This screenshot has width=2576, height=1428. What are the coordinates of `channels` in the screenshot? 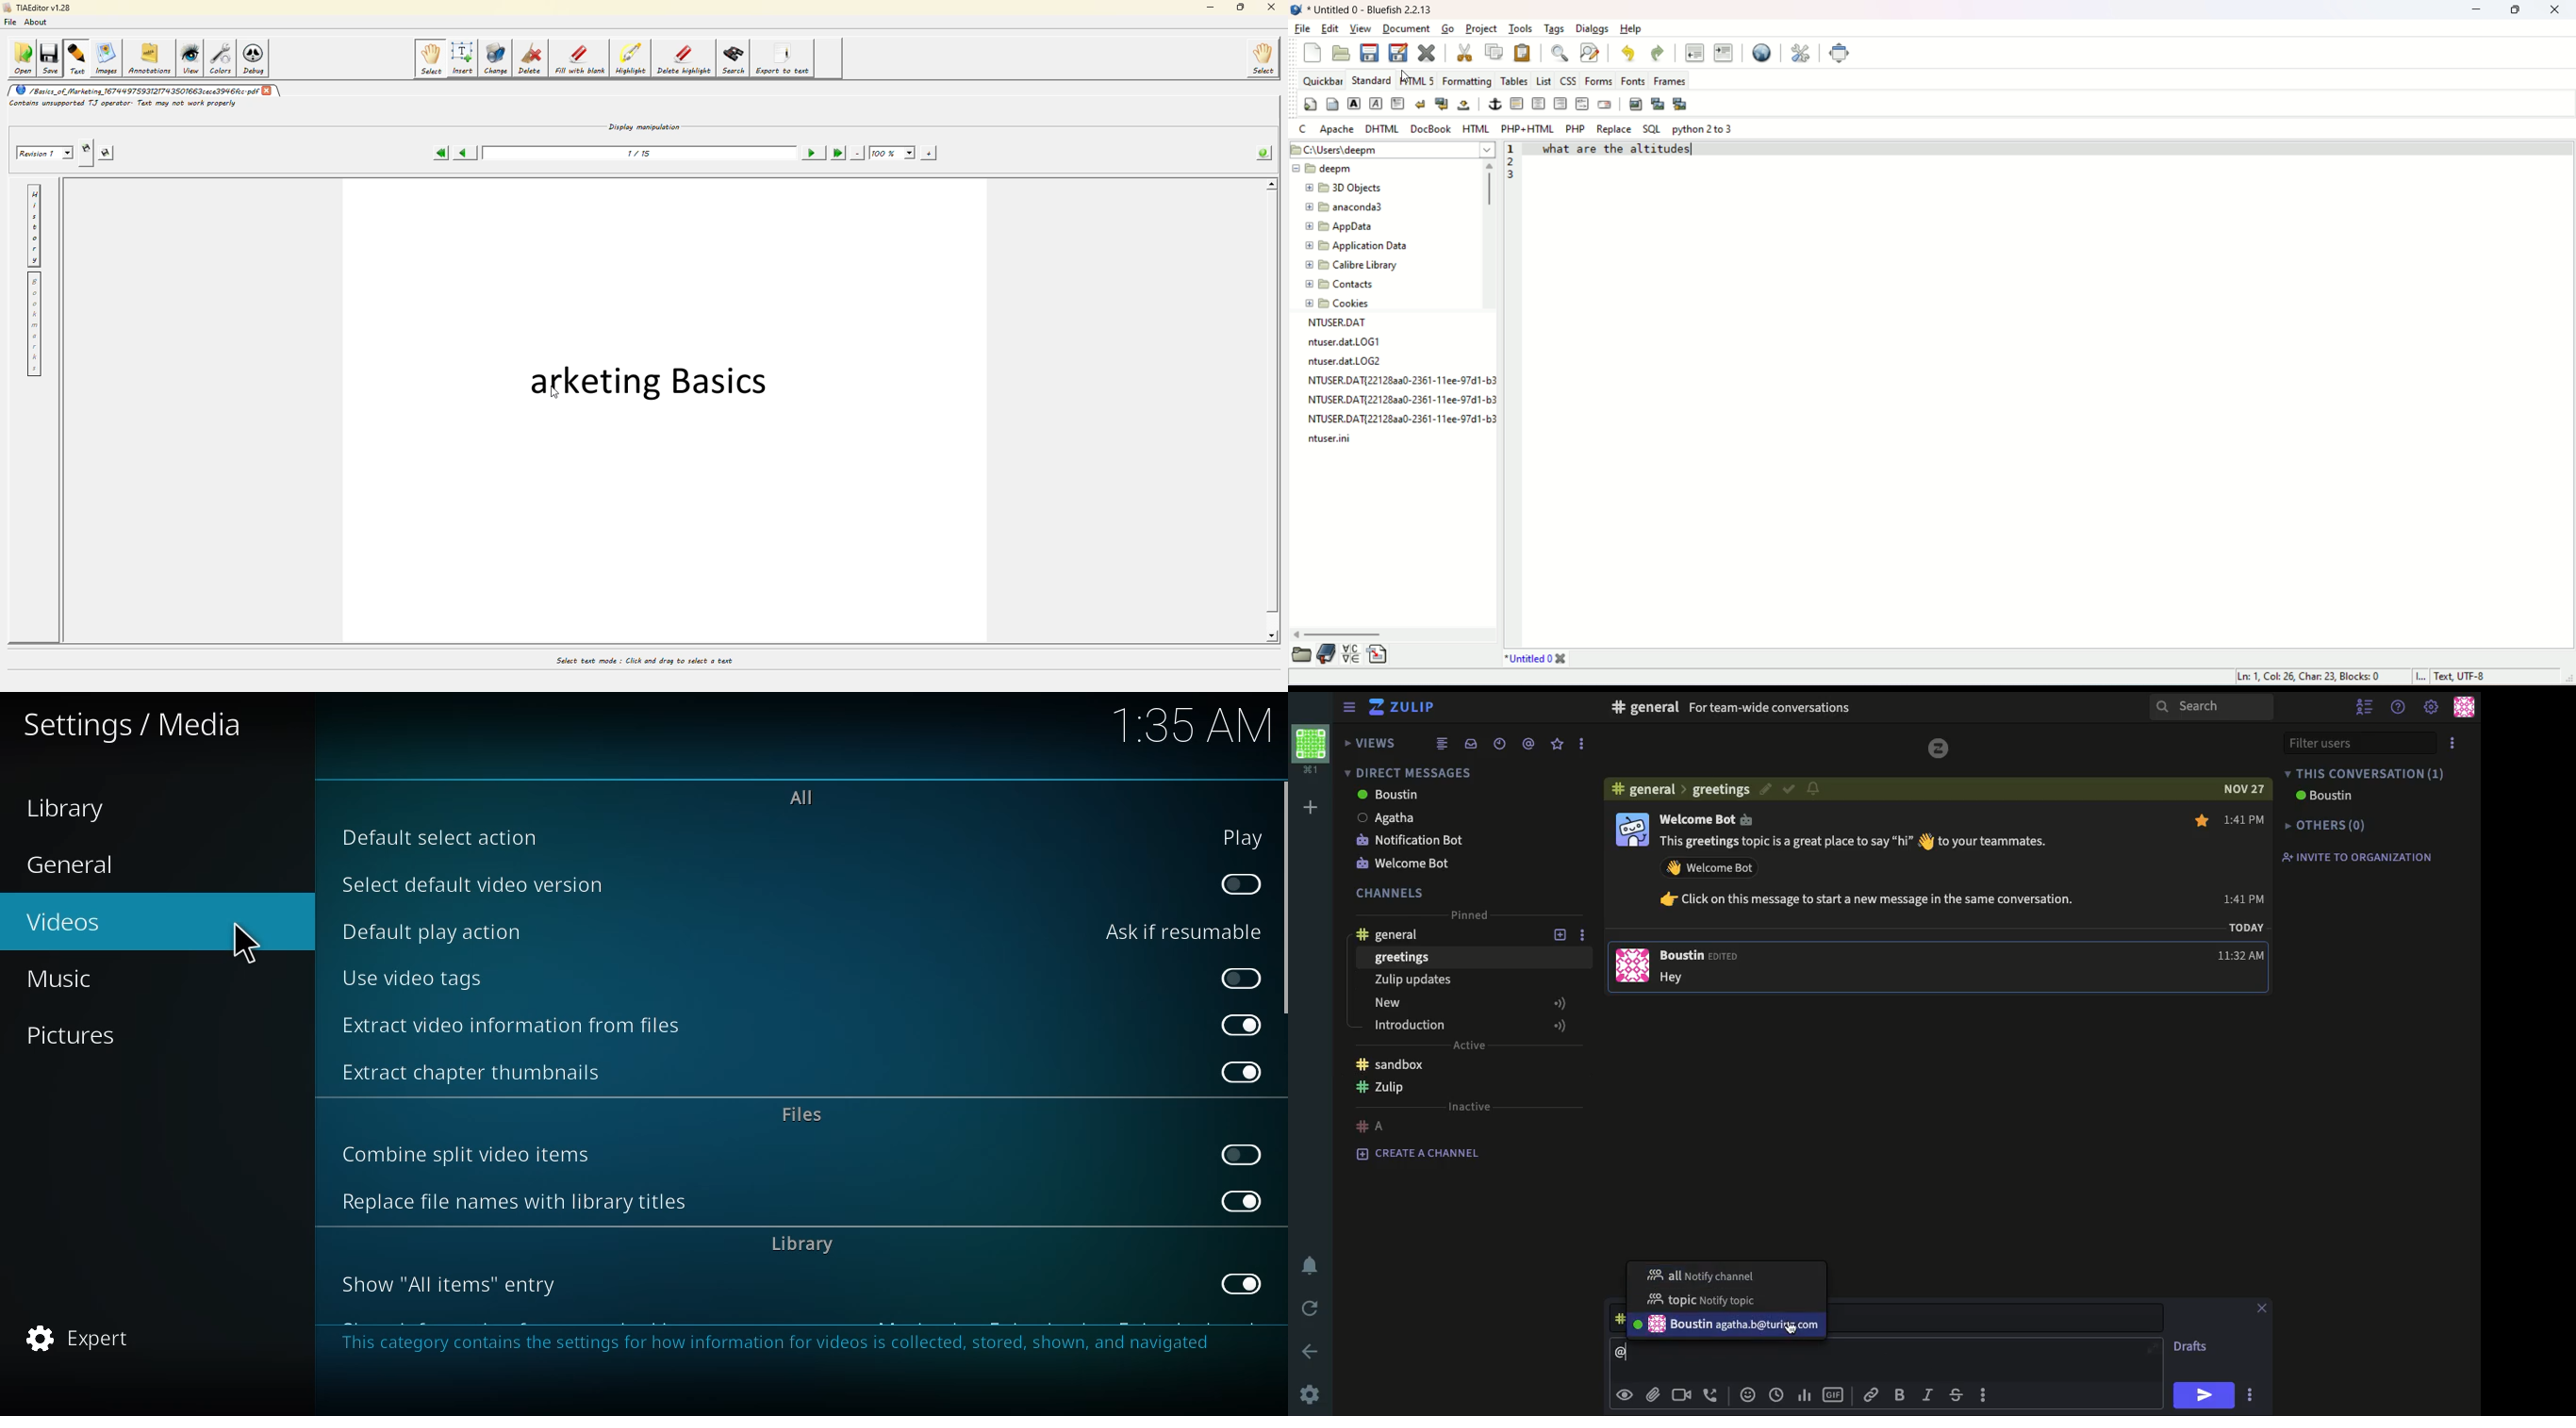 It's located at (1392, 892).